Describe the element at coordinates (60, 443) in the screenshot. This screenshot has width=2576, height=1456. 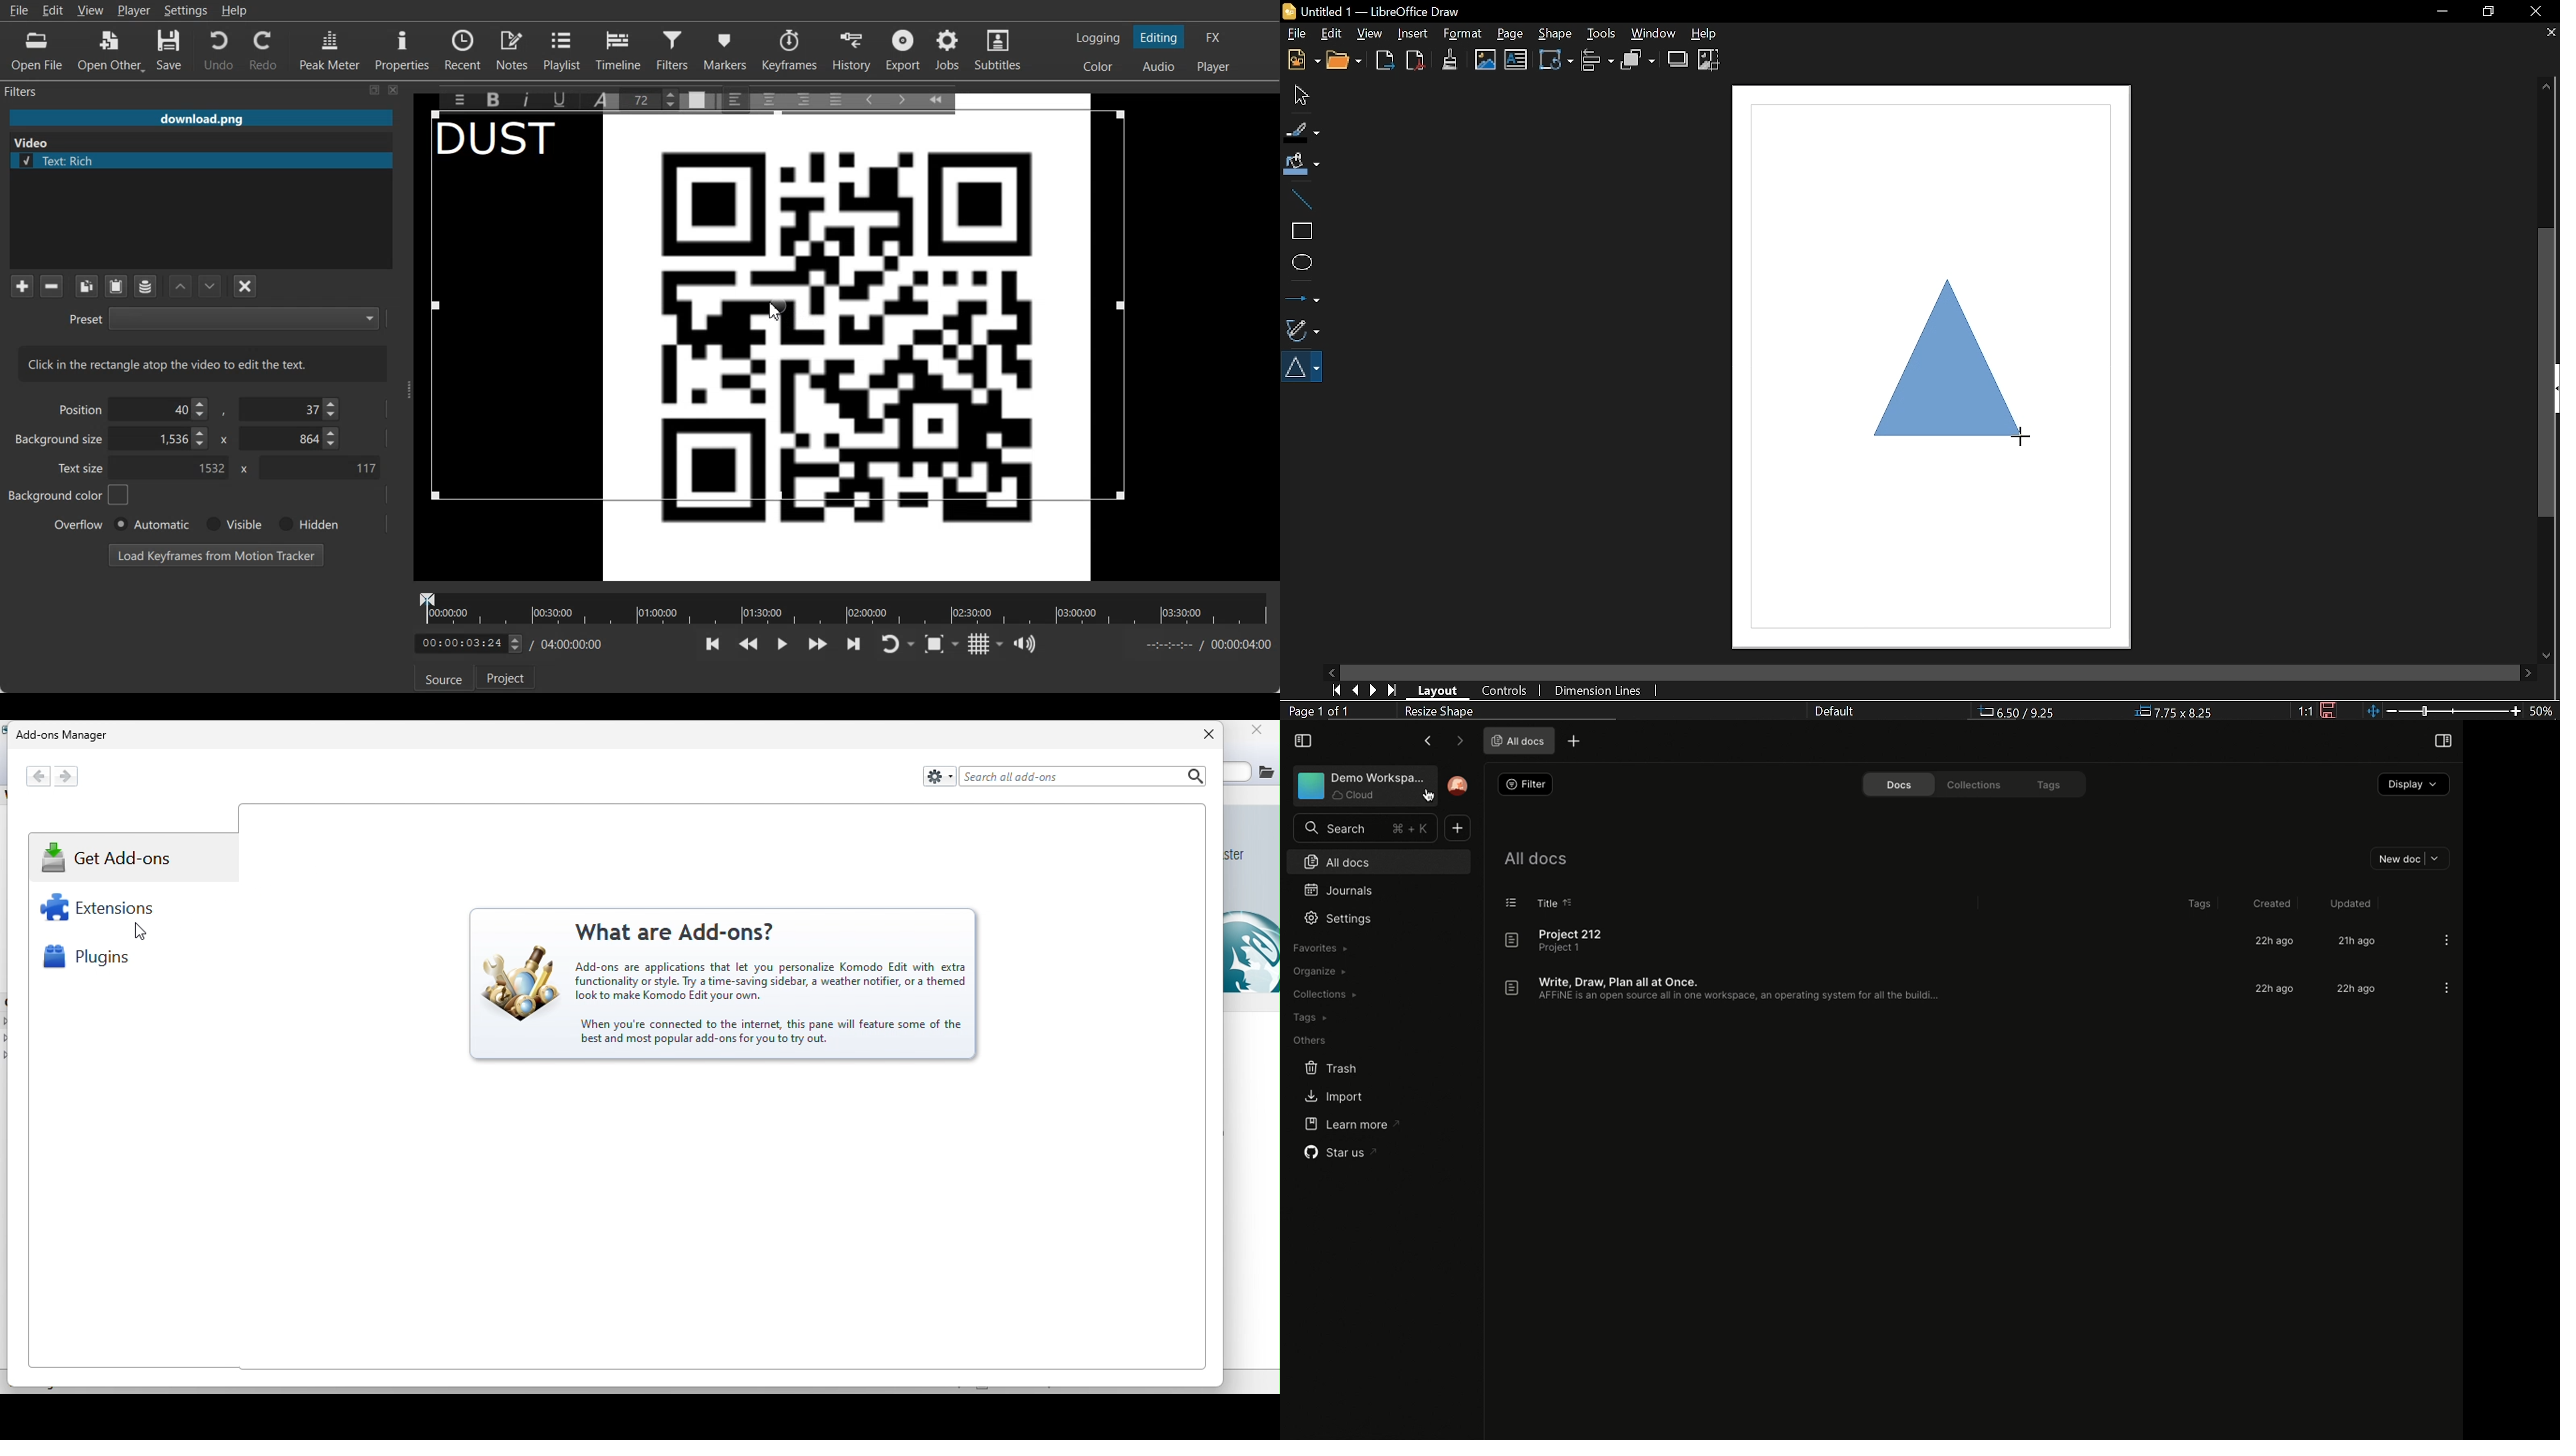
I see `Background size` at that location.